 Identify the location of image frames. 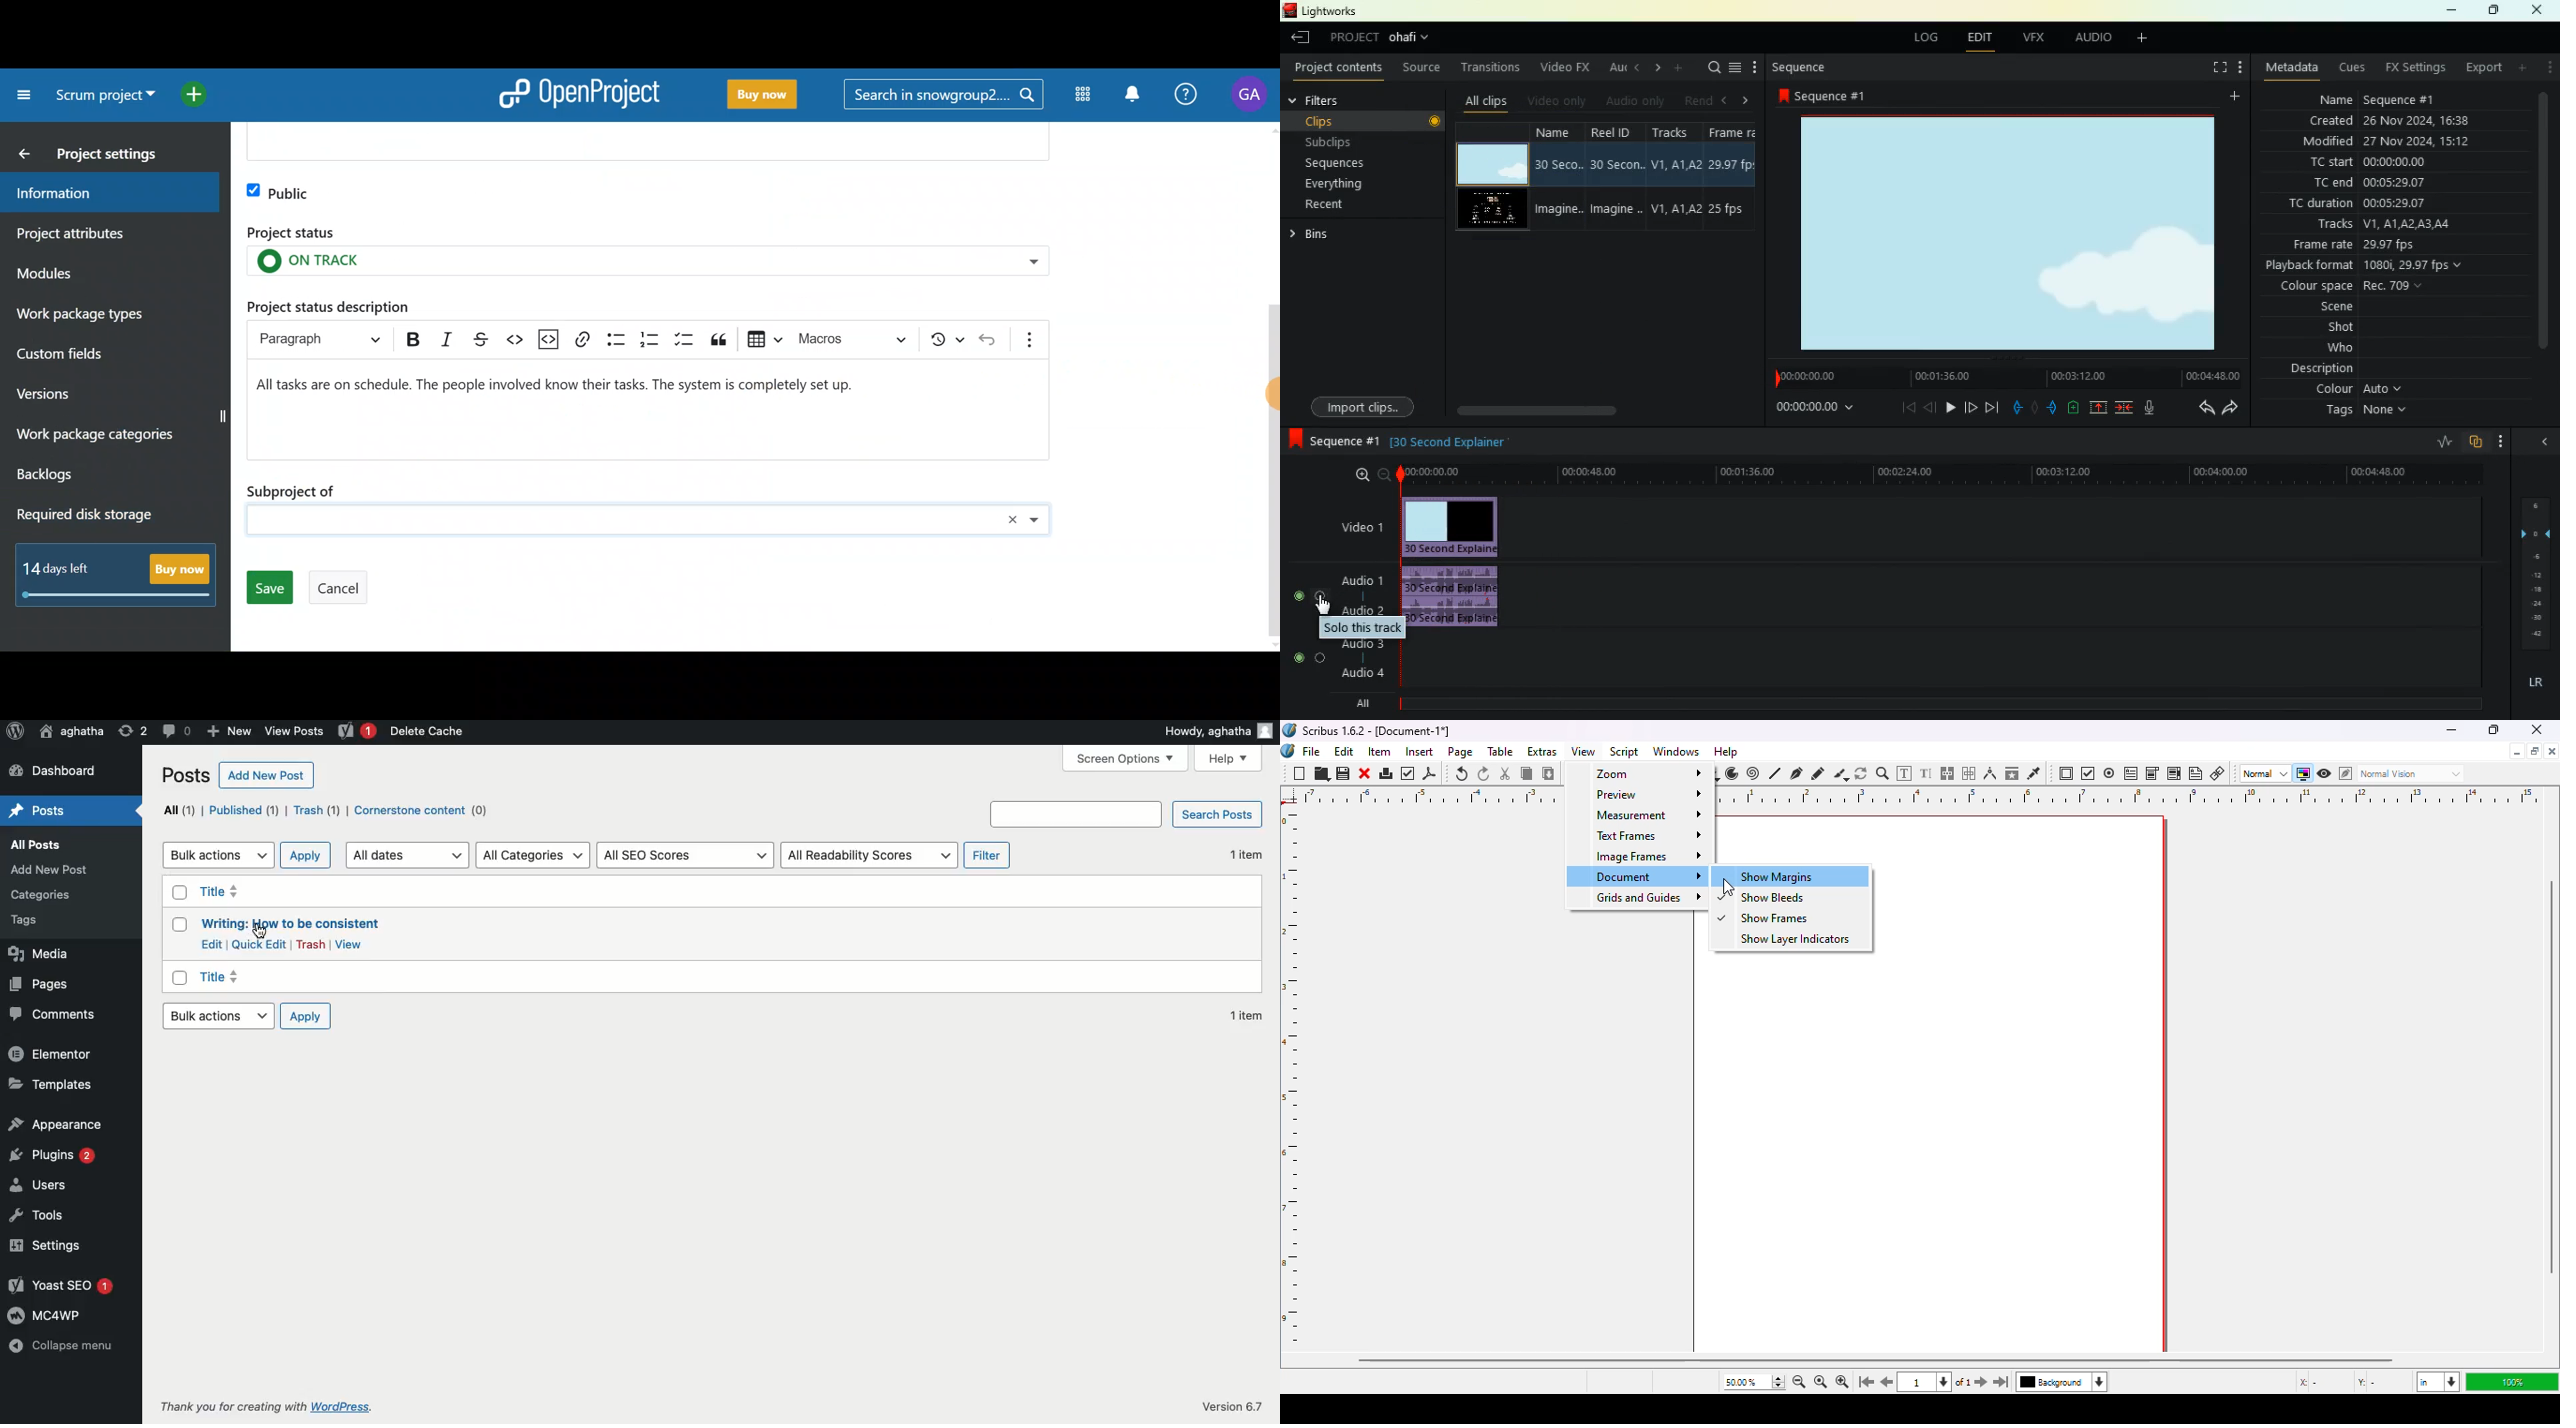
(1638, 856).